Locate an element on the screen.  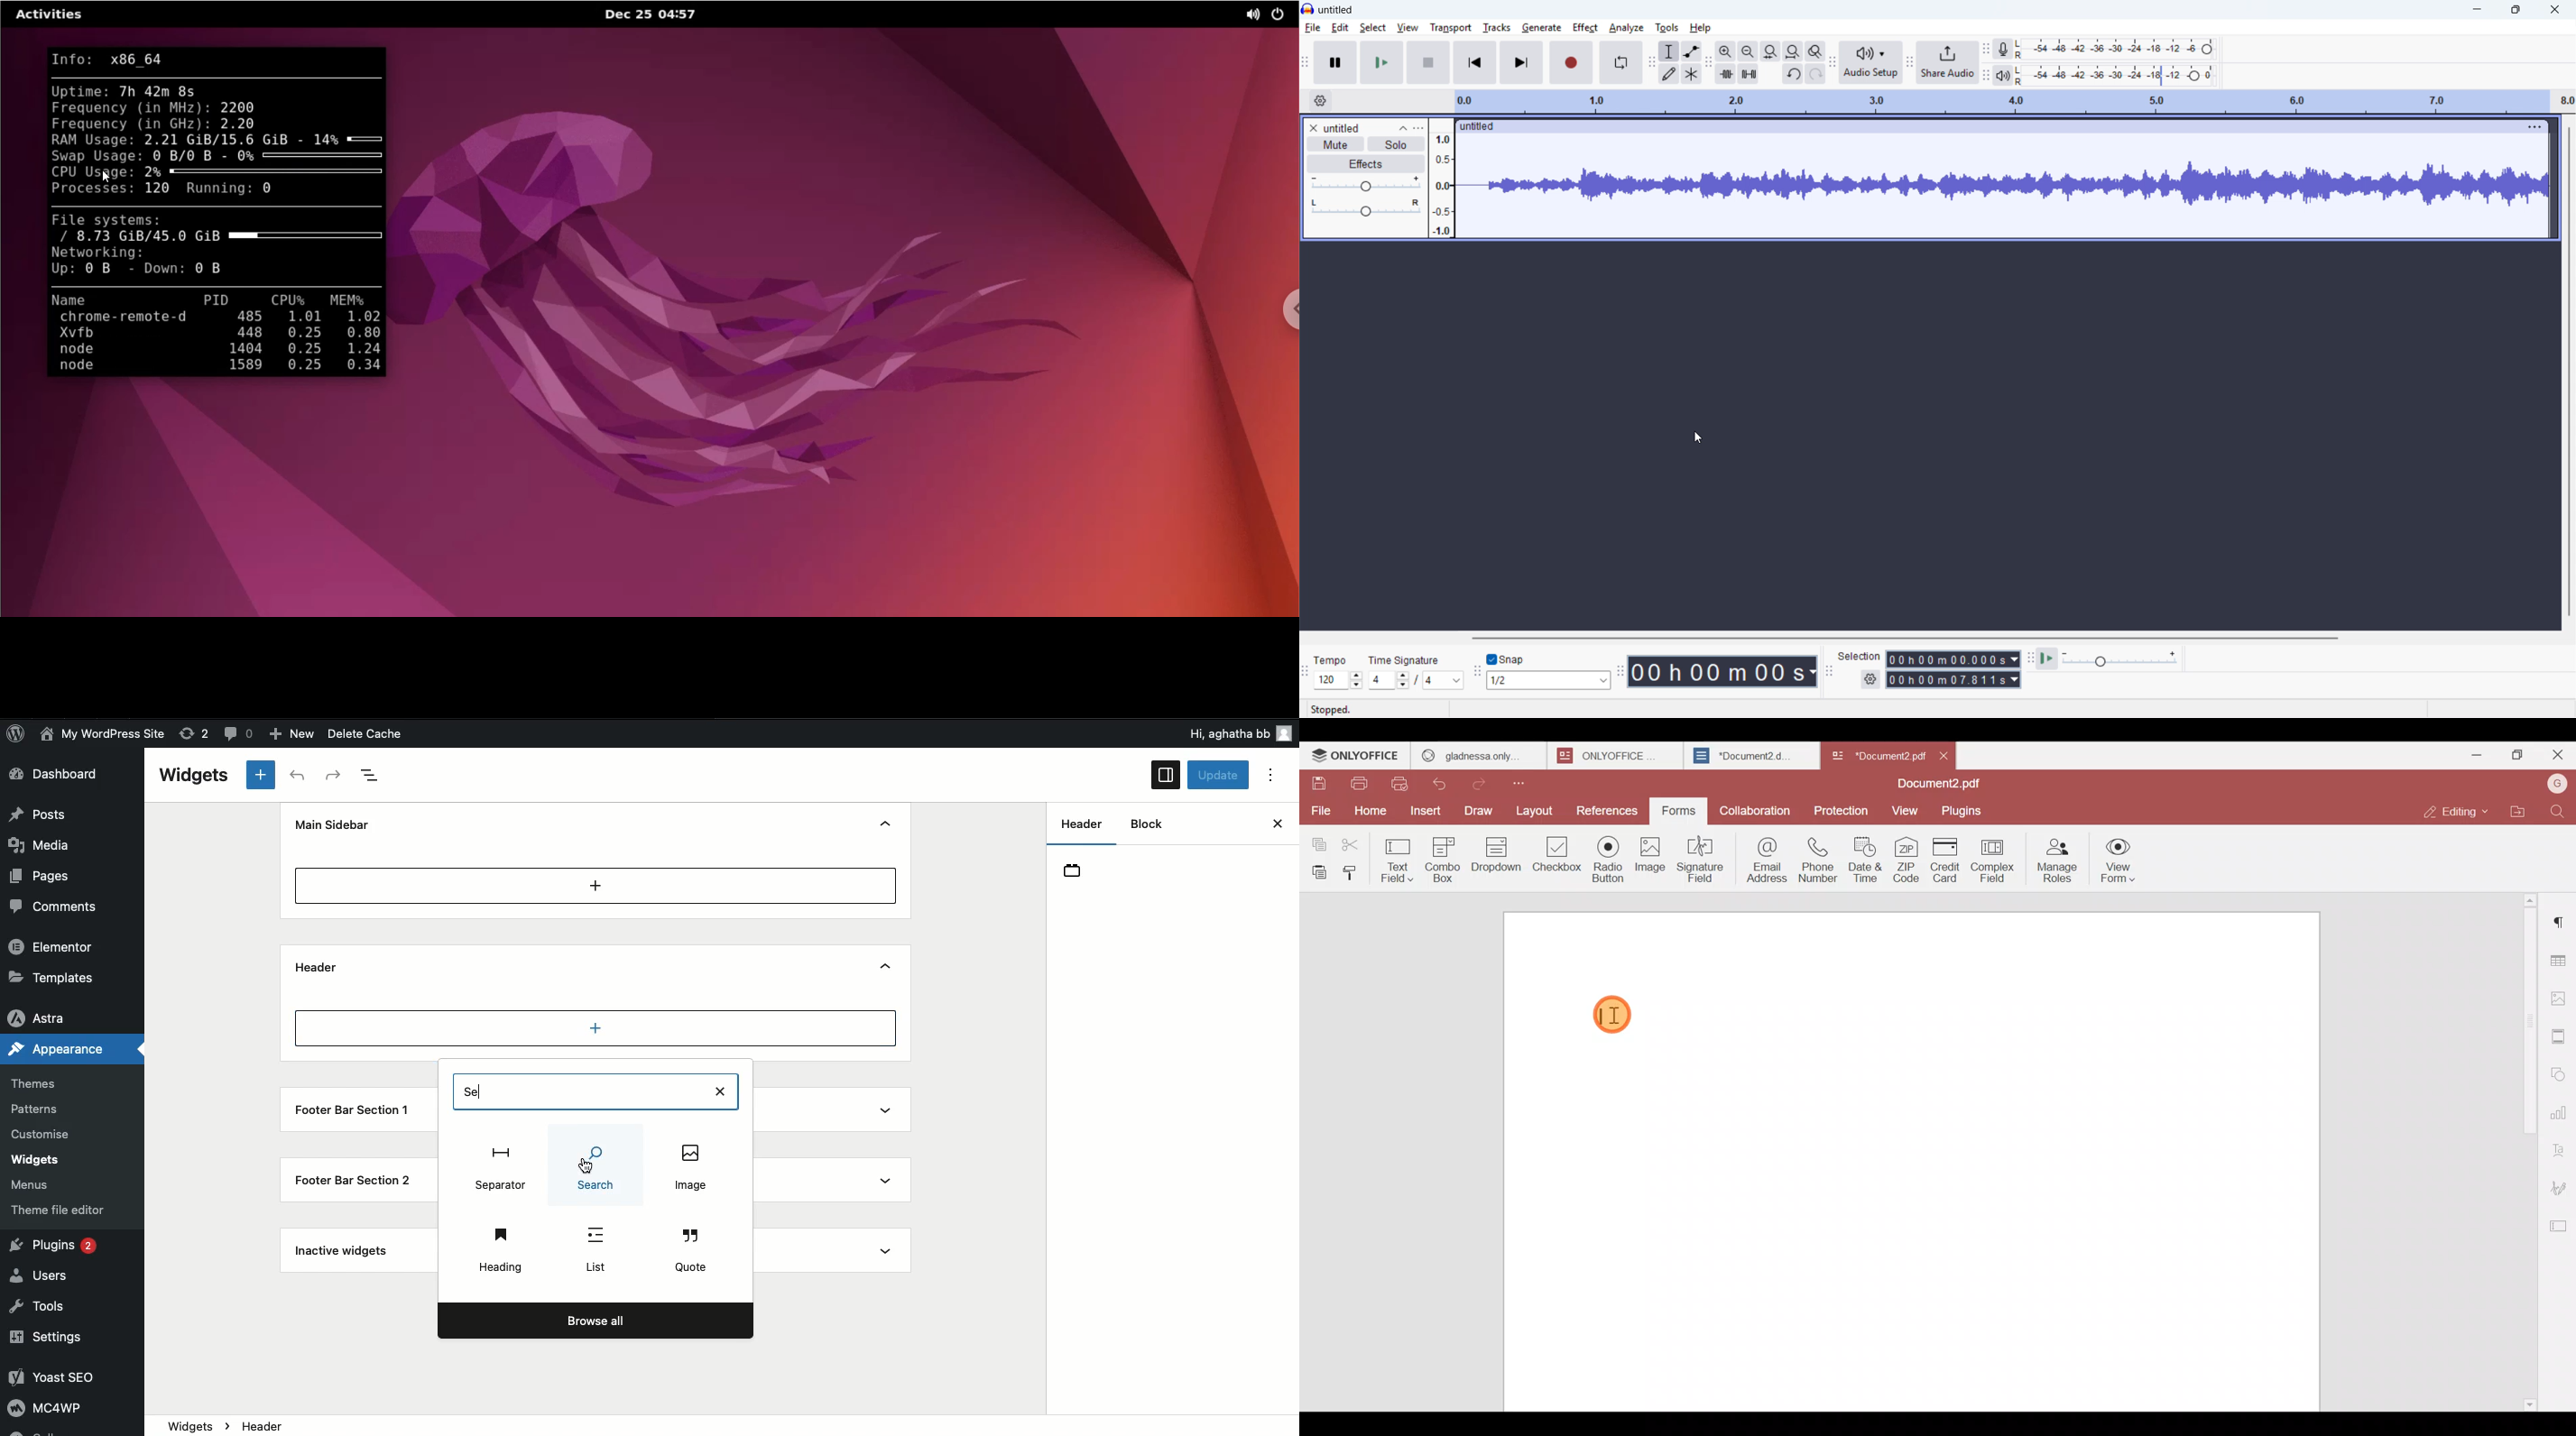
Text field is located at coordinates (1396, 856).